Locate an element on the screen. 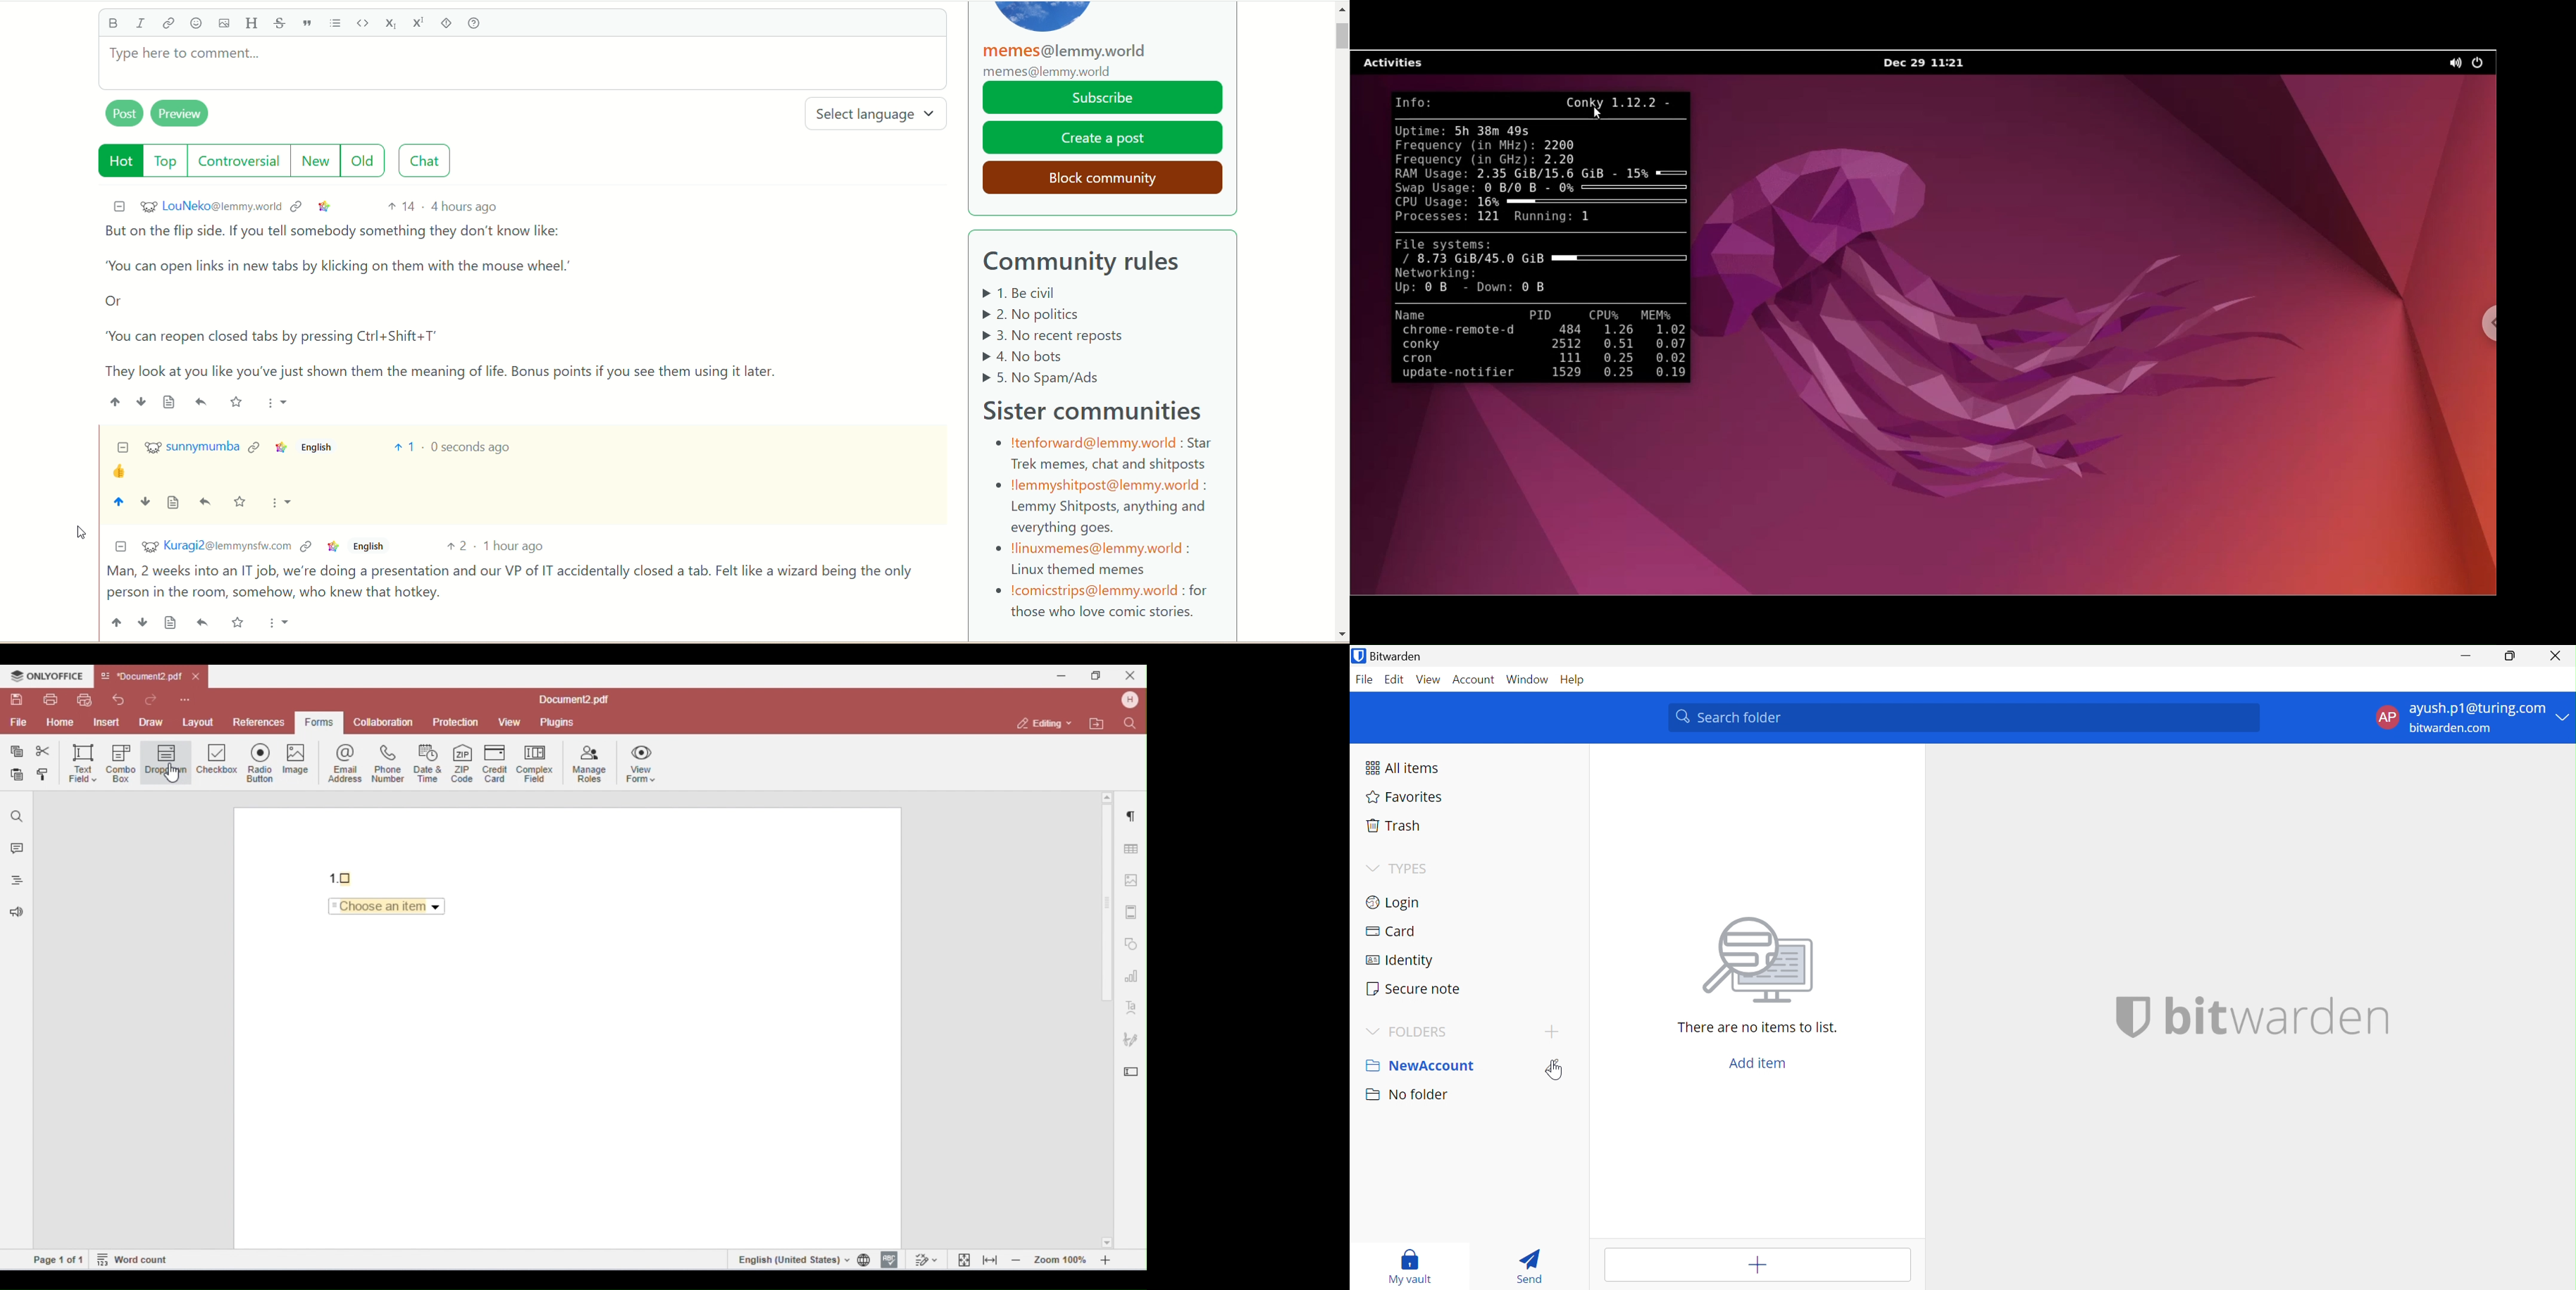 This screenshot has height=1316, width=2576. english is located at coordinates (370, 547).